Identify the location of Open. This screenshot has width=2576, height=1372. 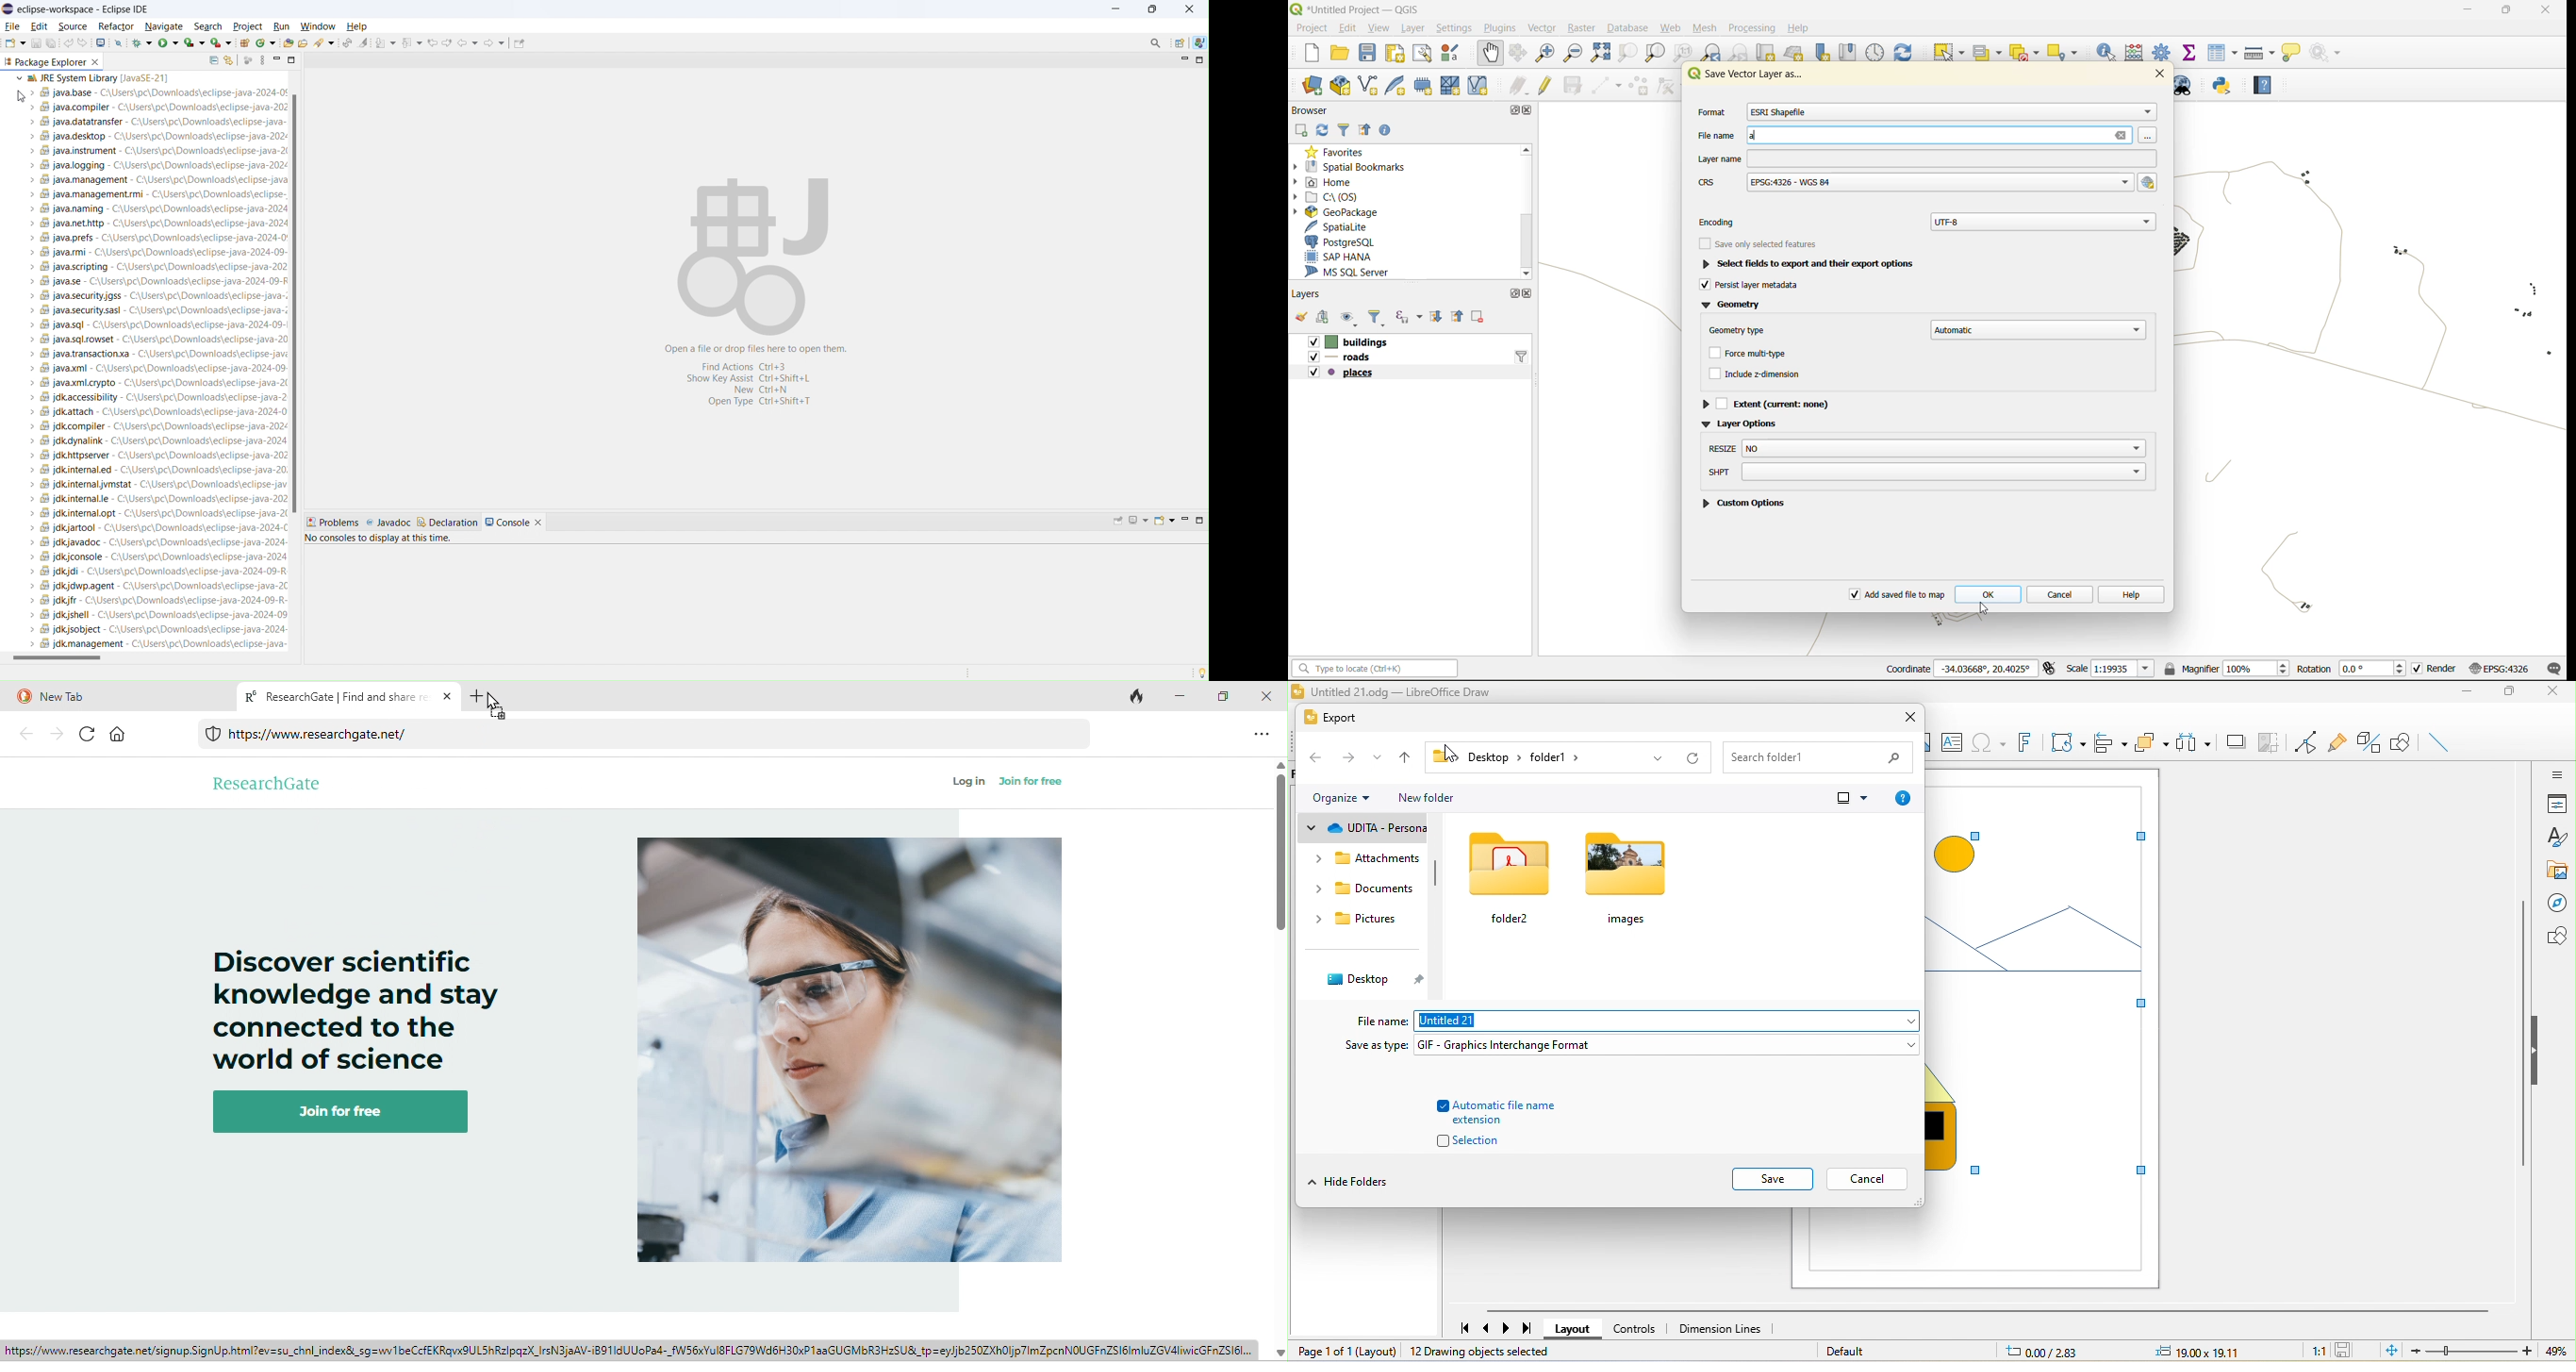
(306, 43).